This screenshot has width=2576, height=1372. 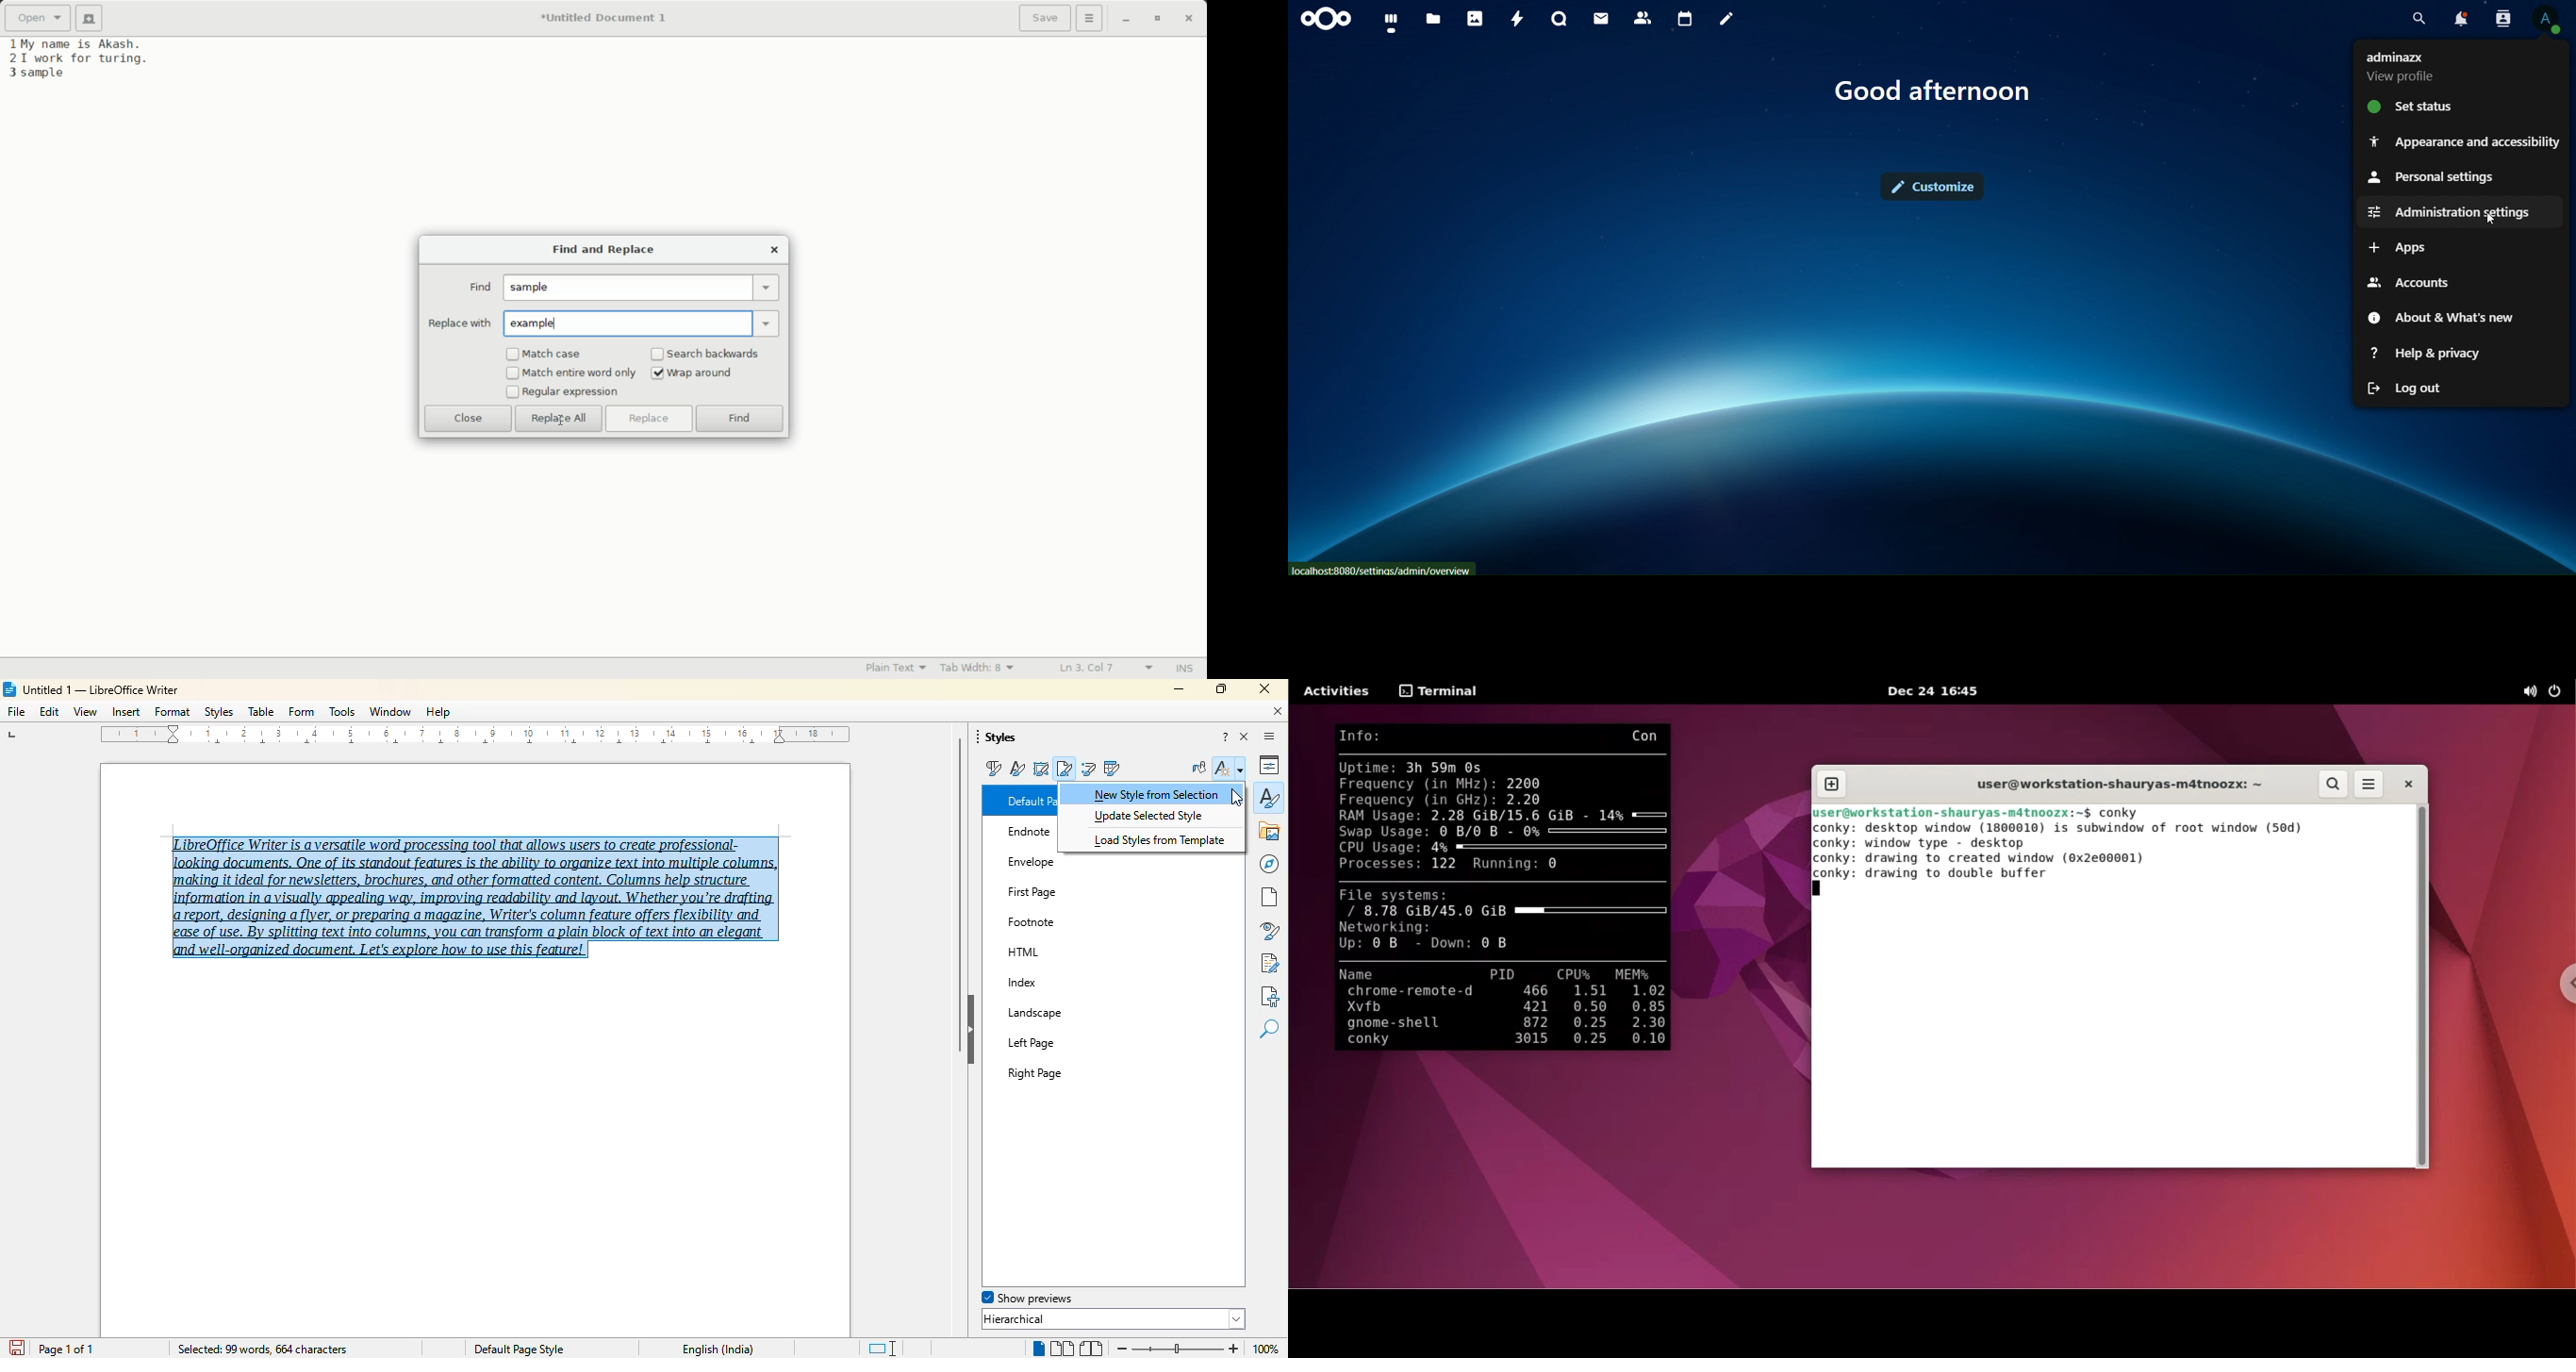 I want to click on hide, so click(x=972, y=1029).